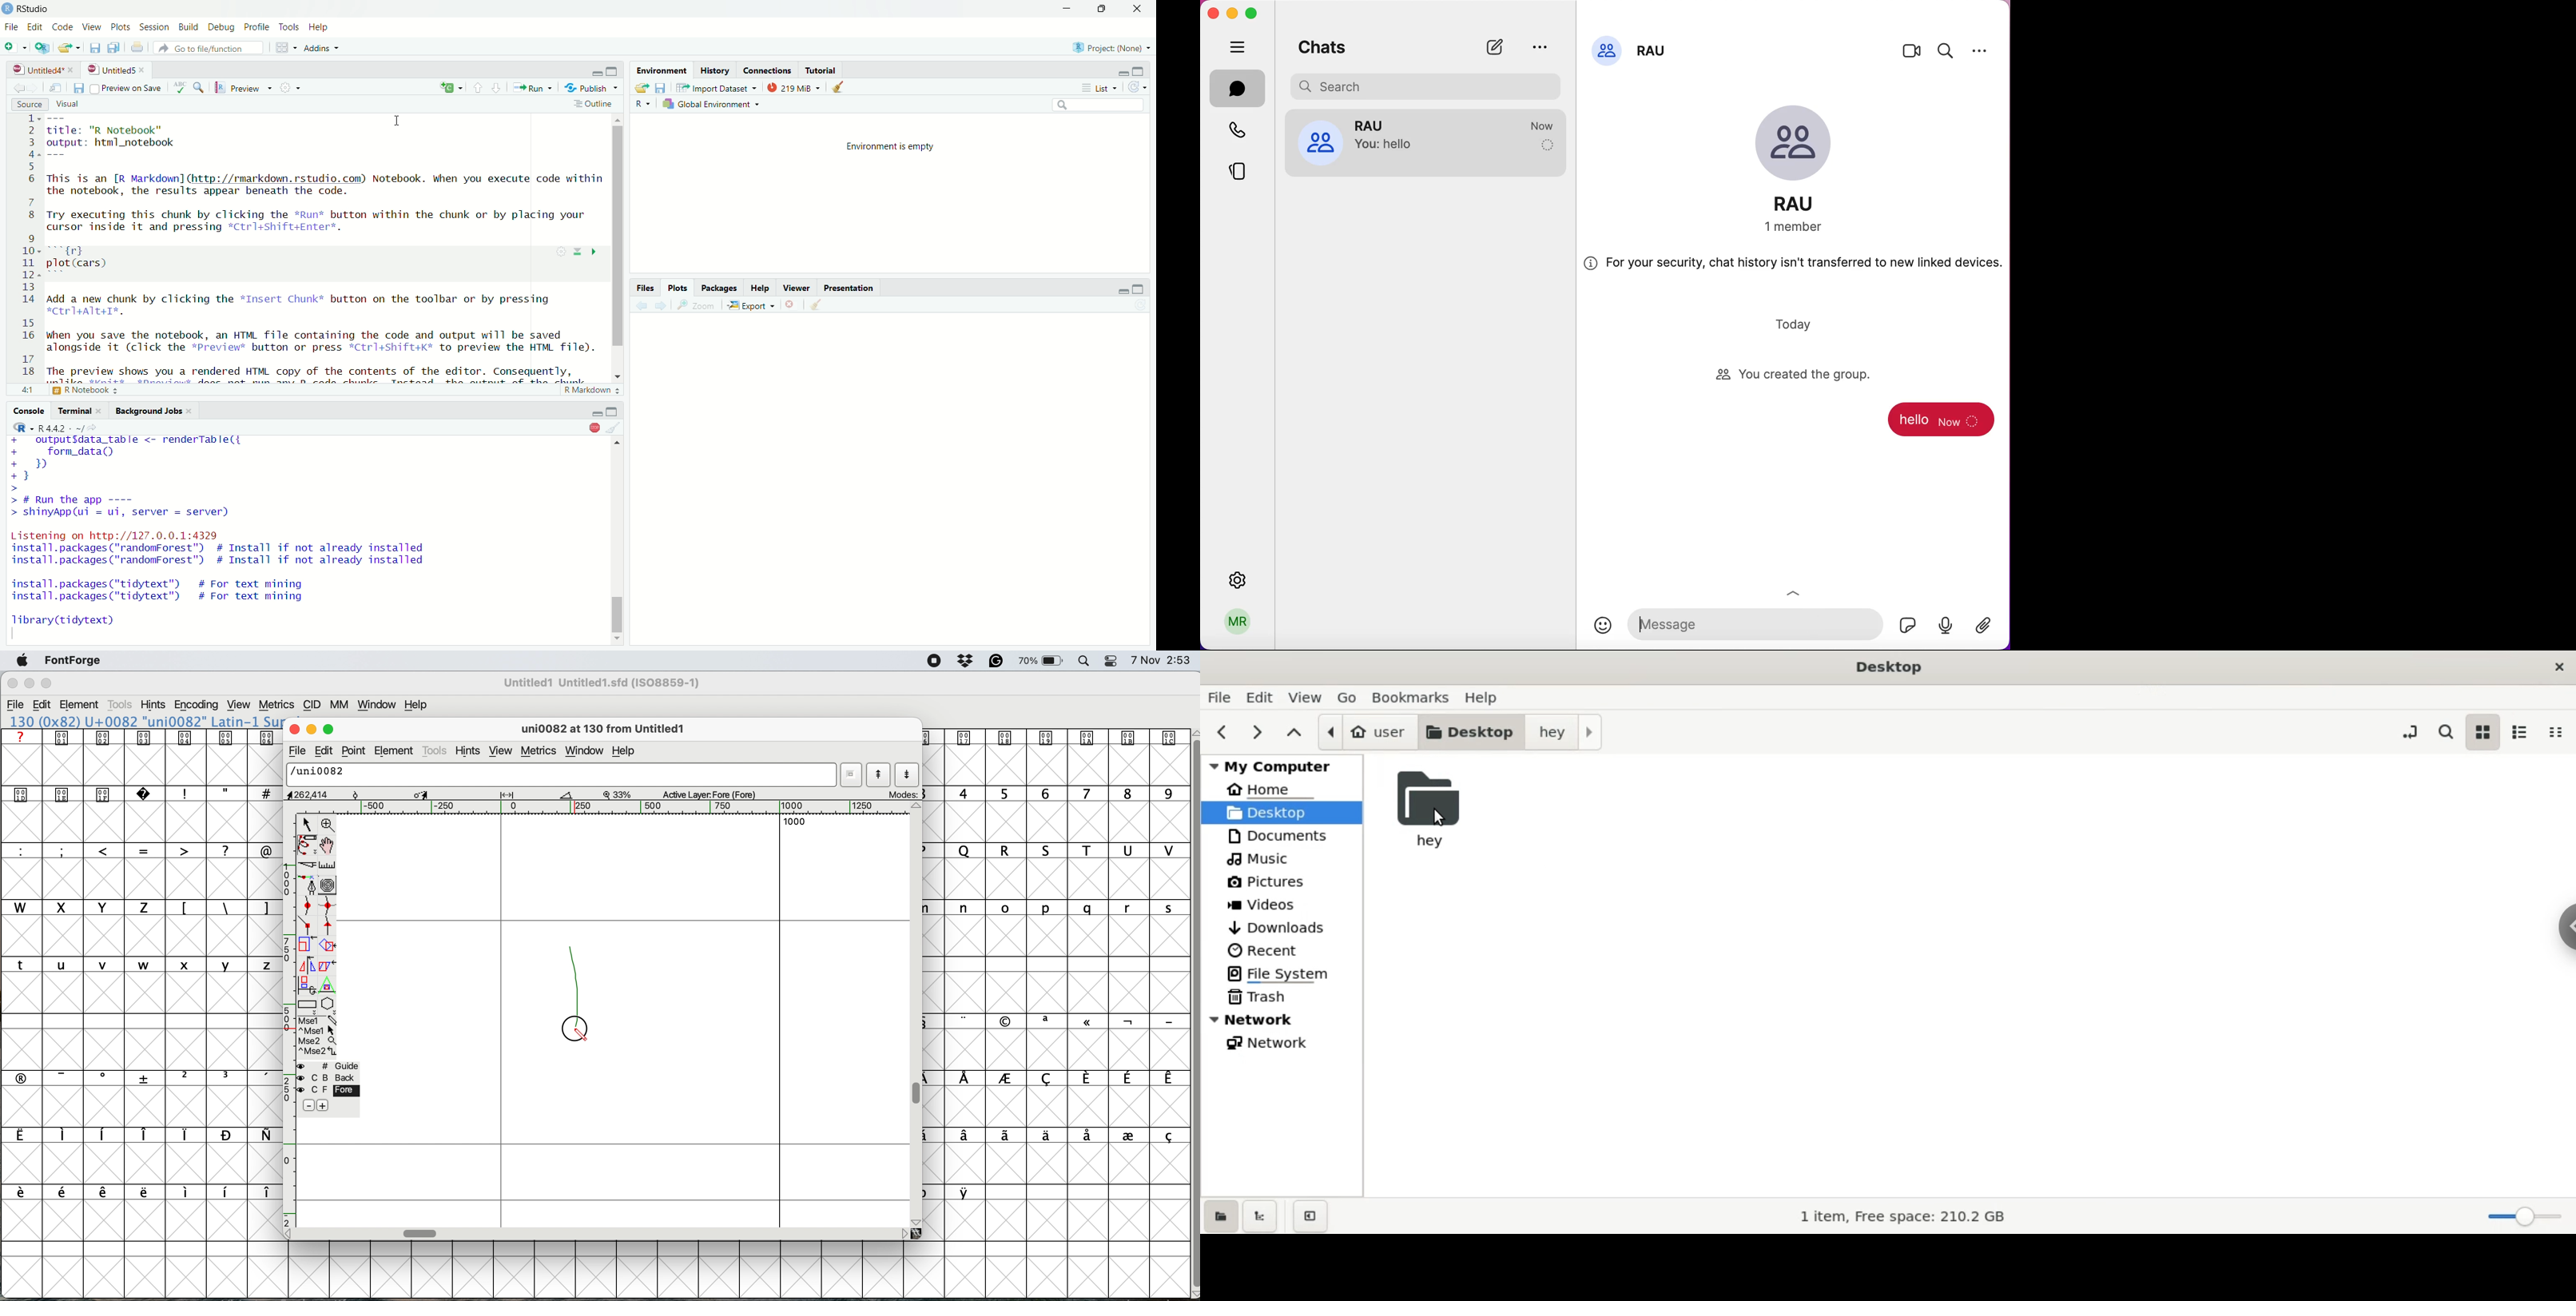 This screenshot has width=2576, height=1316. Describe the element at coordinates (1138, 289) in the screenshot. I see `maximize` at that location.